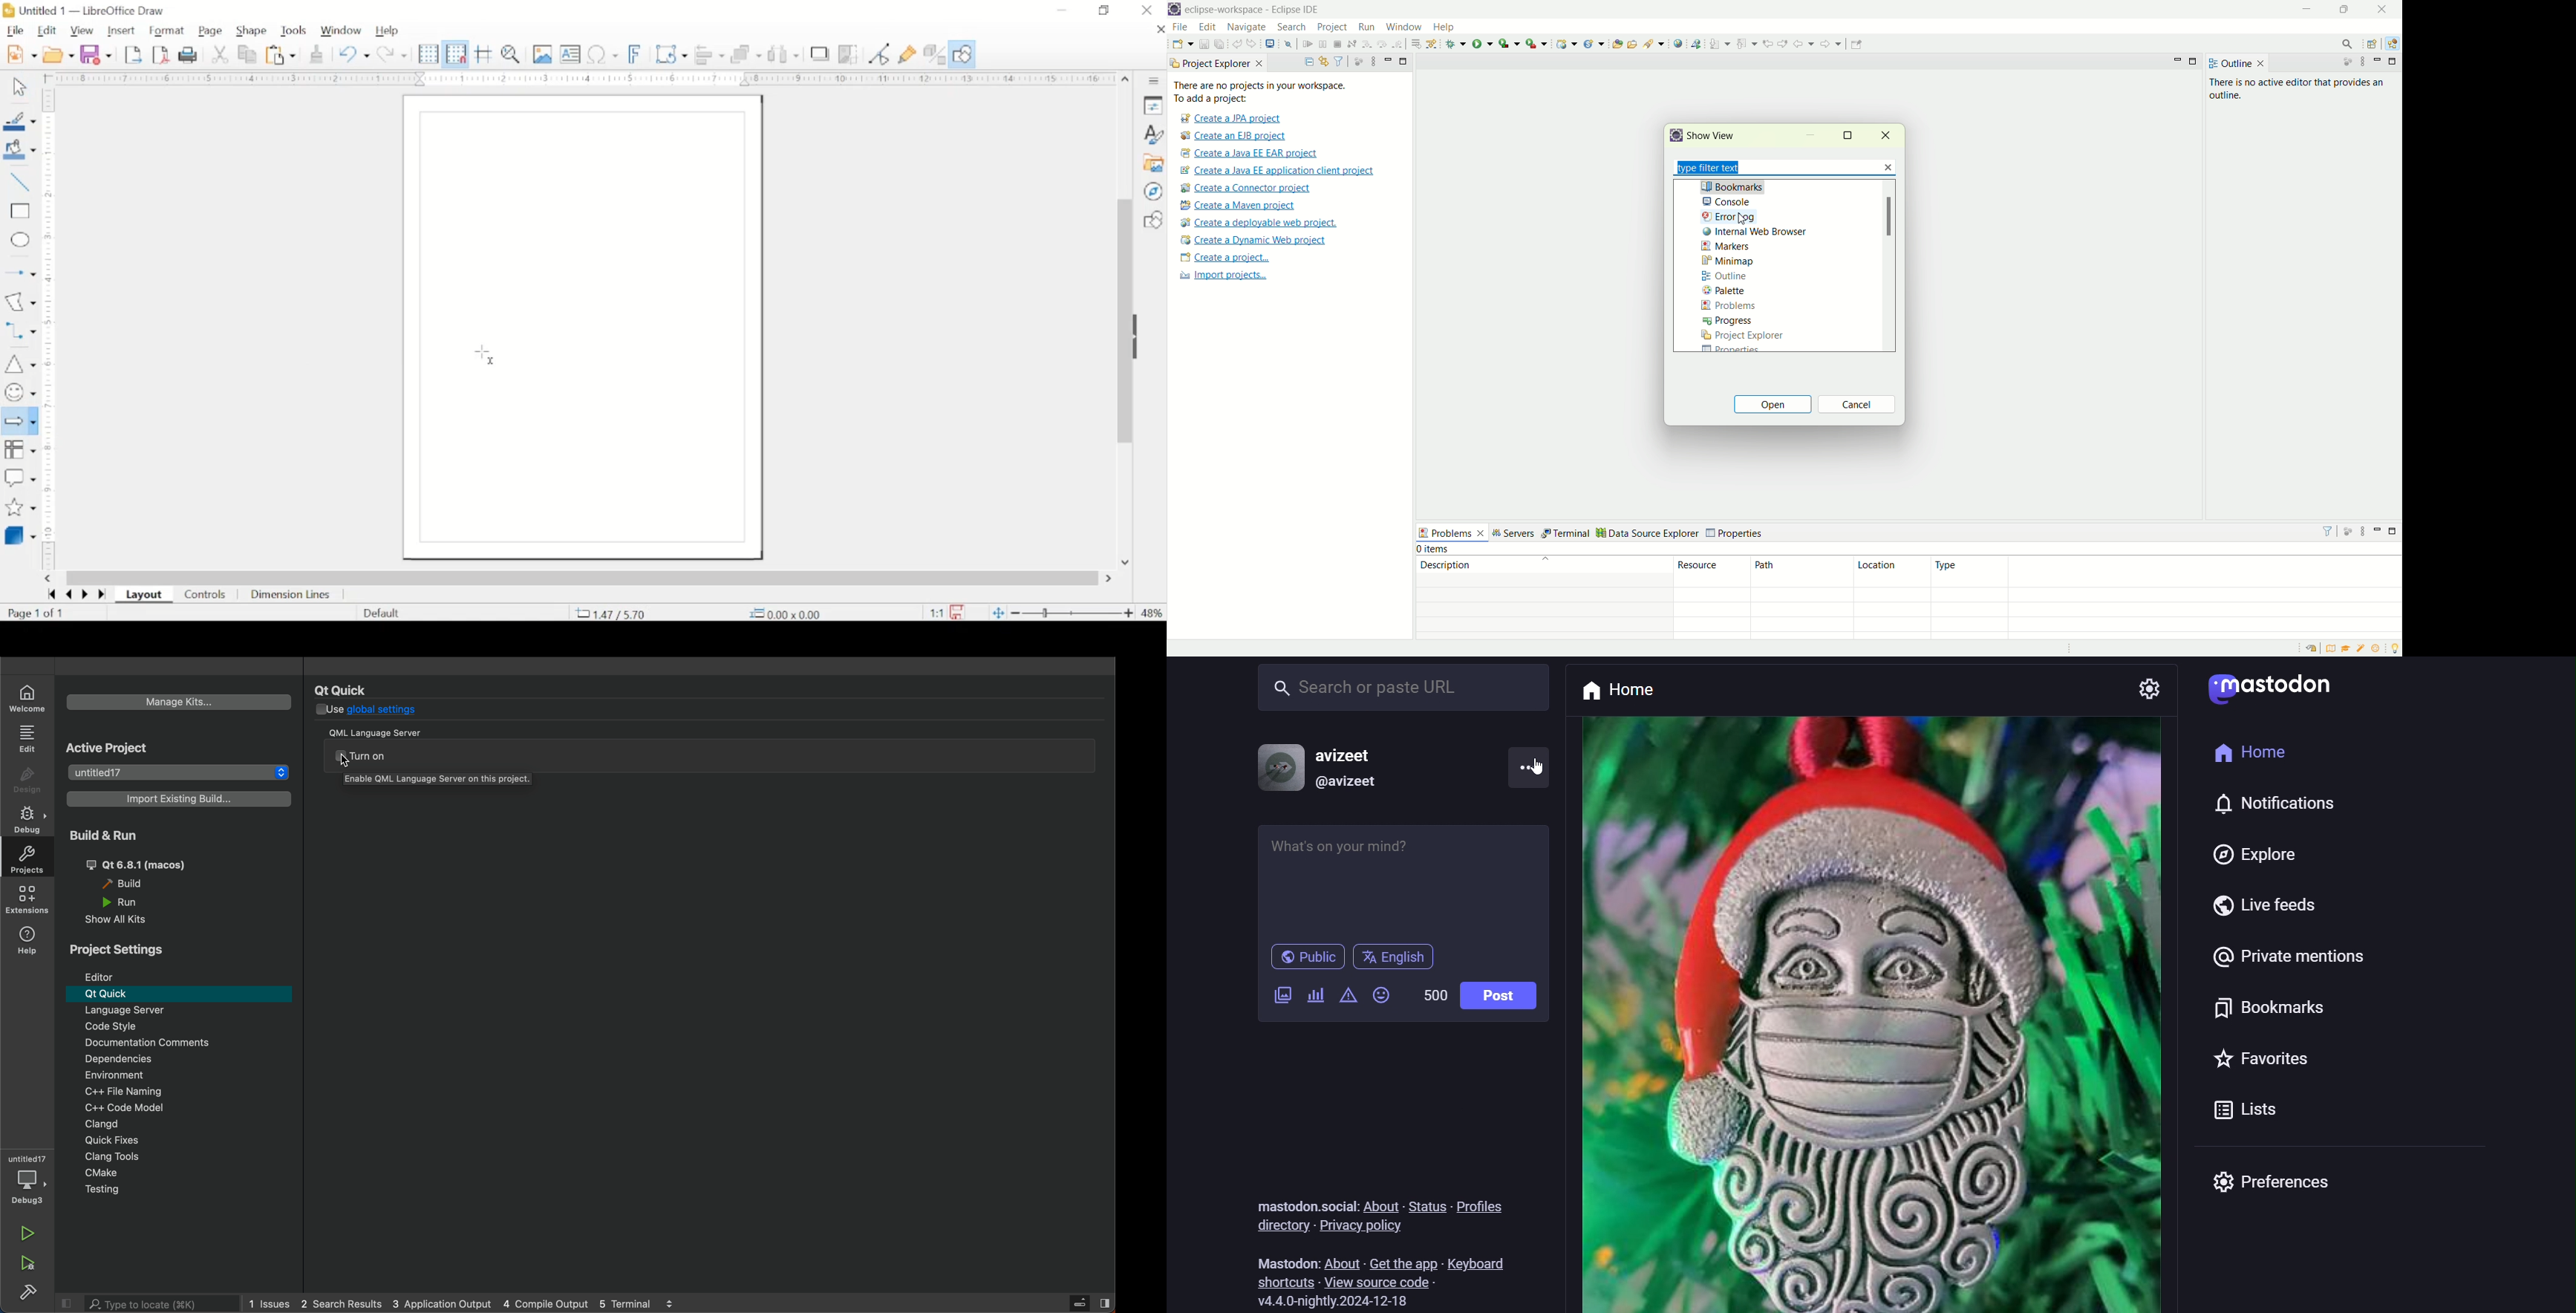 This screenshot has height=1316, width=2576. What do you see at coordinates (121, 30) in the screenshot?
I see `insert` at bounding box center [121, 30].